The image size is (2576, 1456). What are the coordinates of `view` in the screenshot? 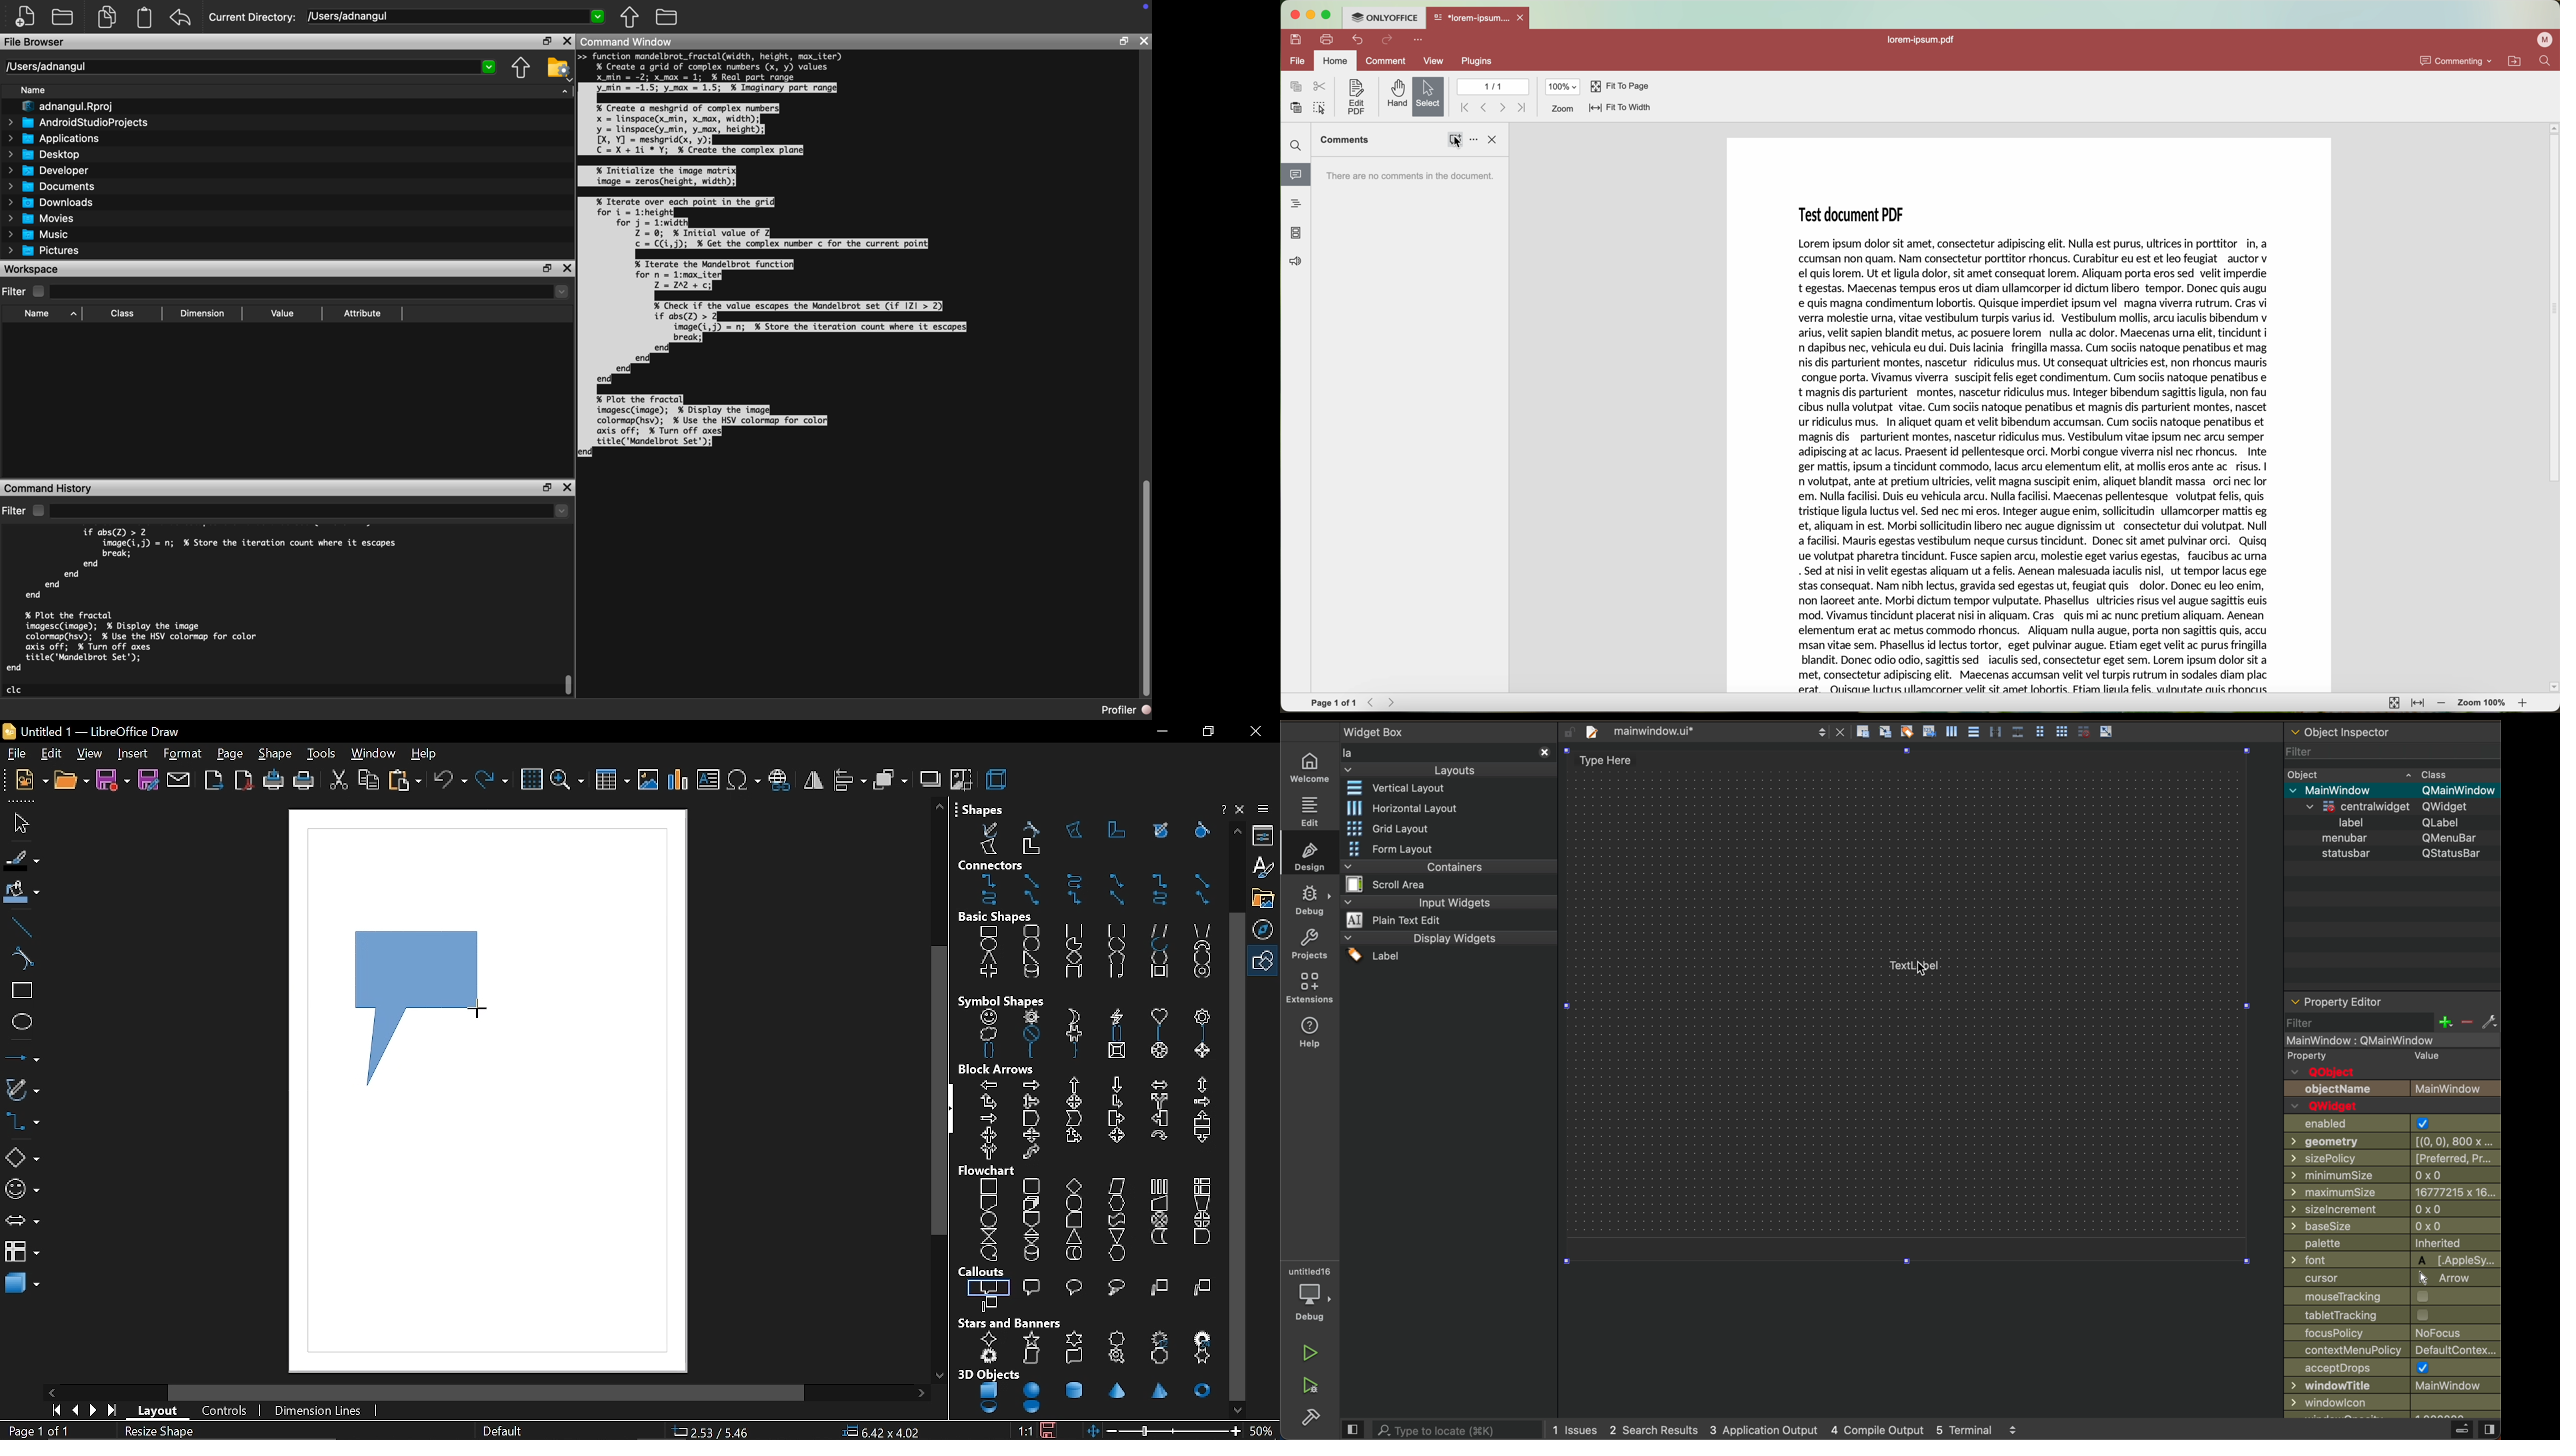 It's located at (88, 753).